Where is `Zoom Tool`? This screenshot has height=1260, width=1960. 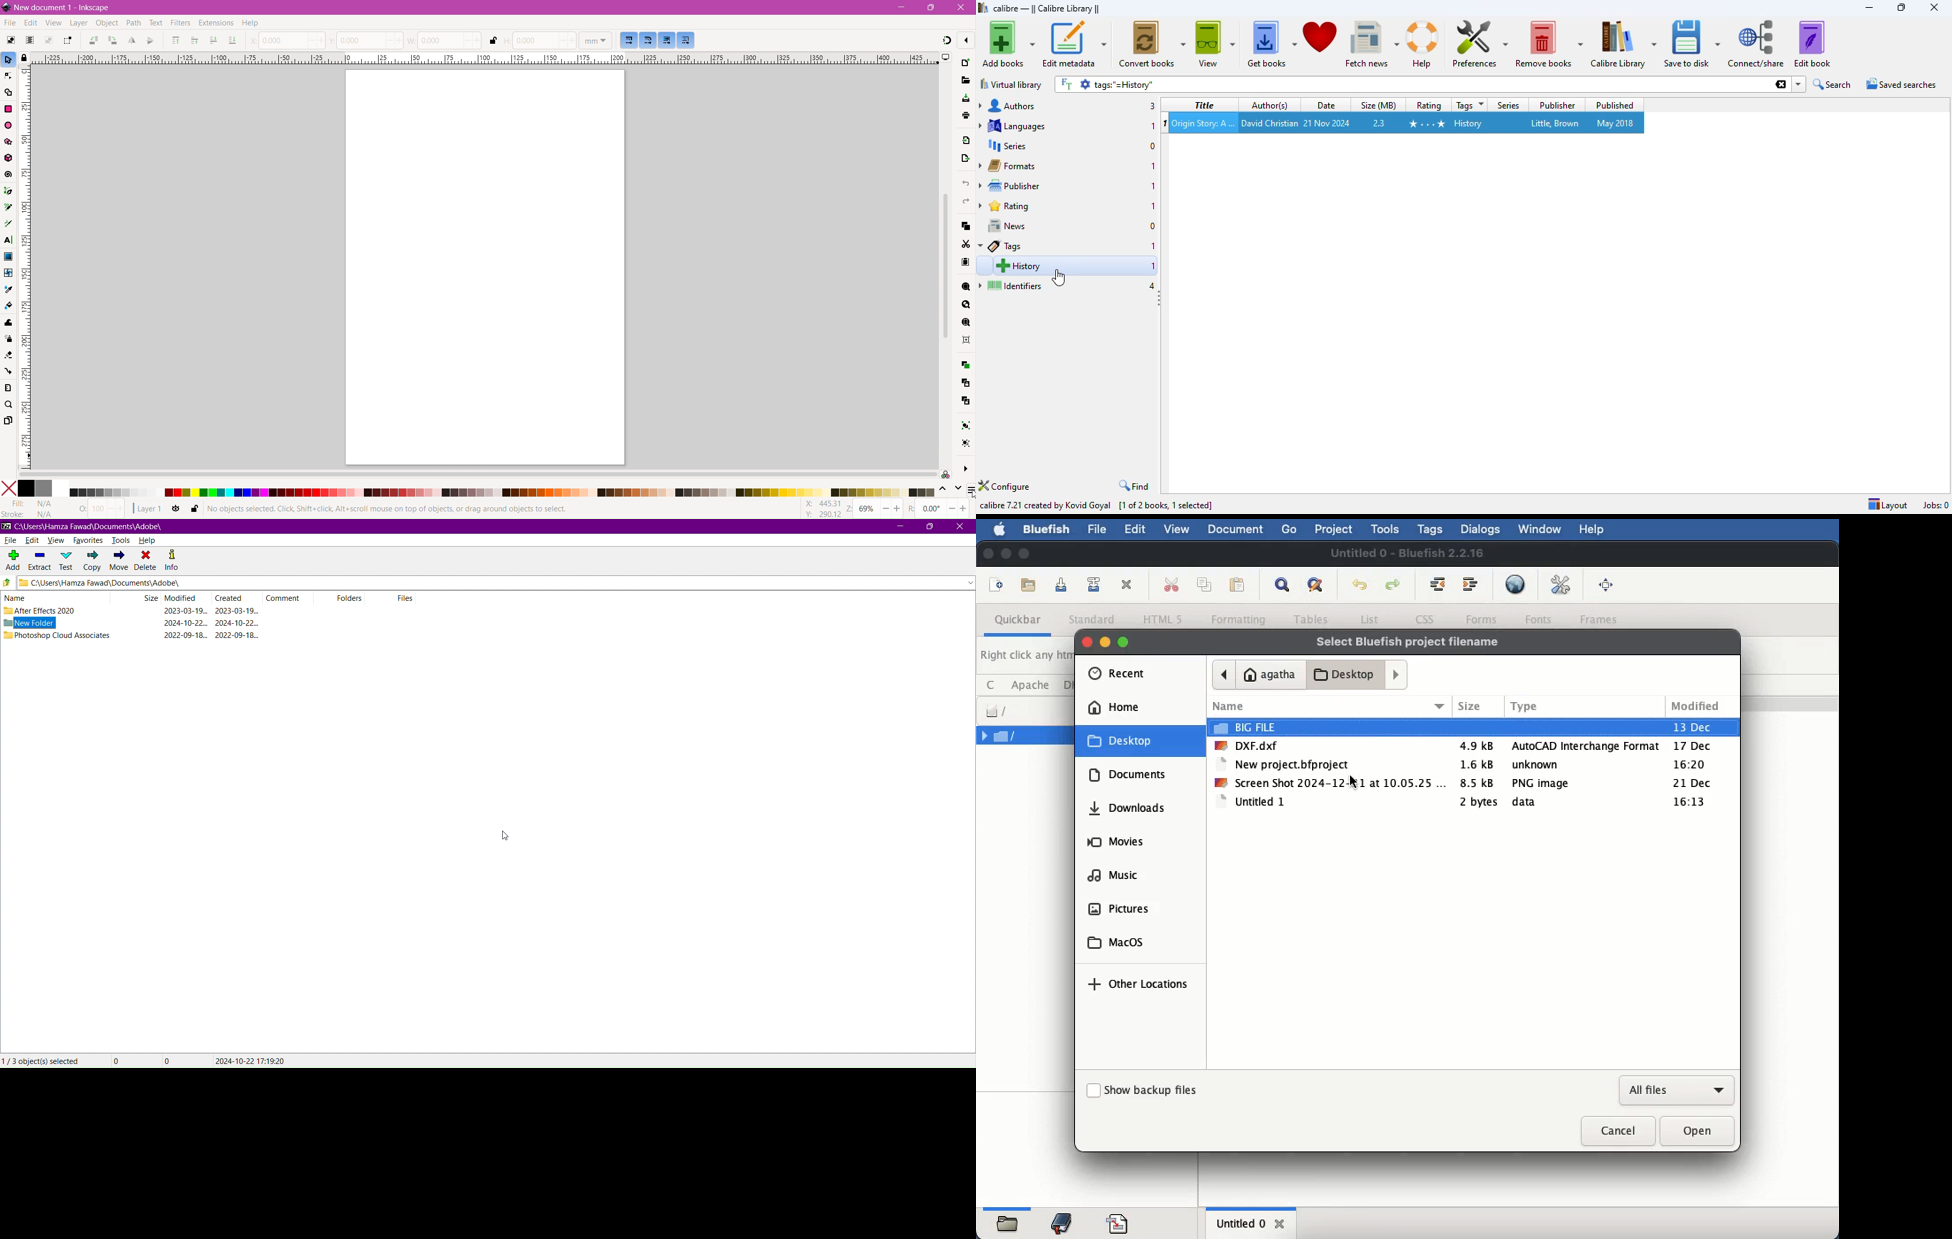 Zoom Tool is located at coordinates (10, 406).